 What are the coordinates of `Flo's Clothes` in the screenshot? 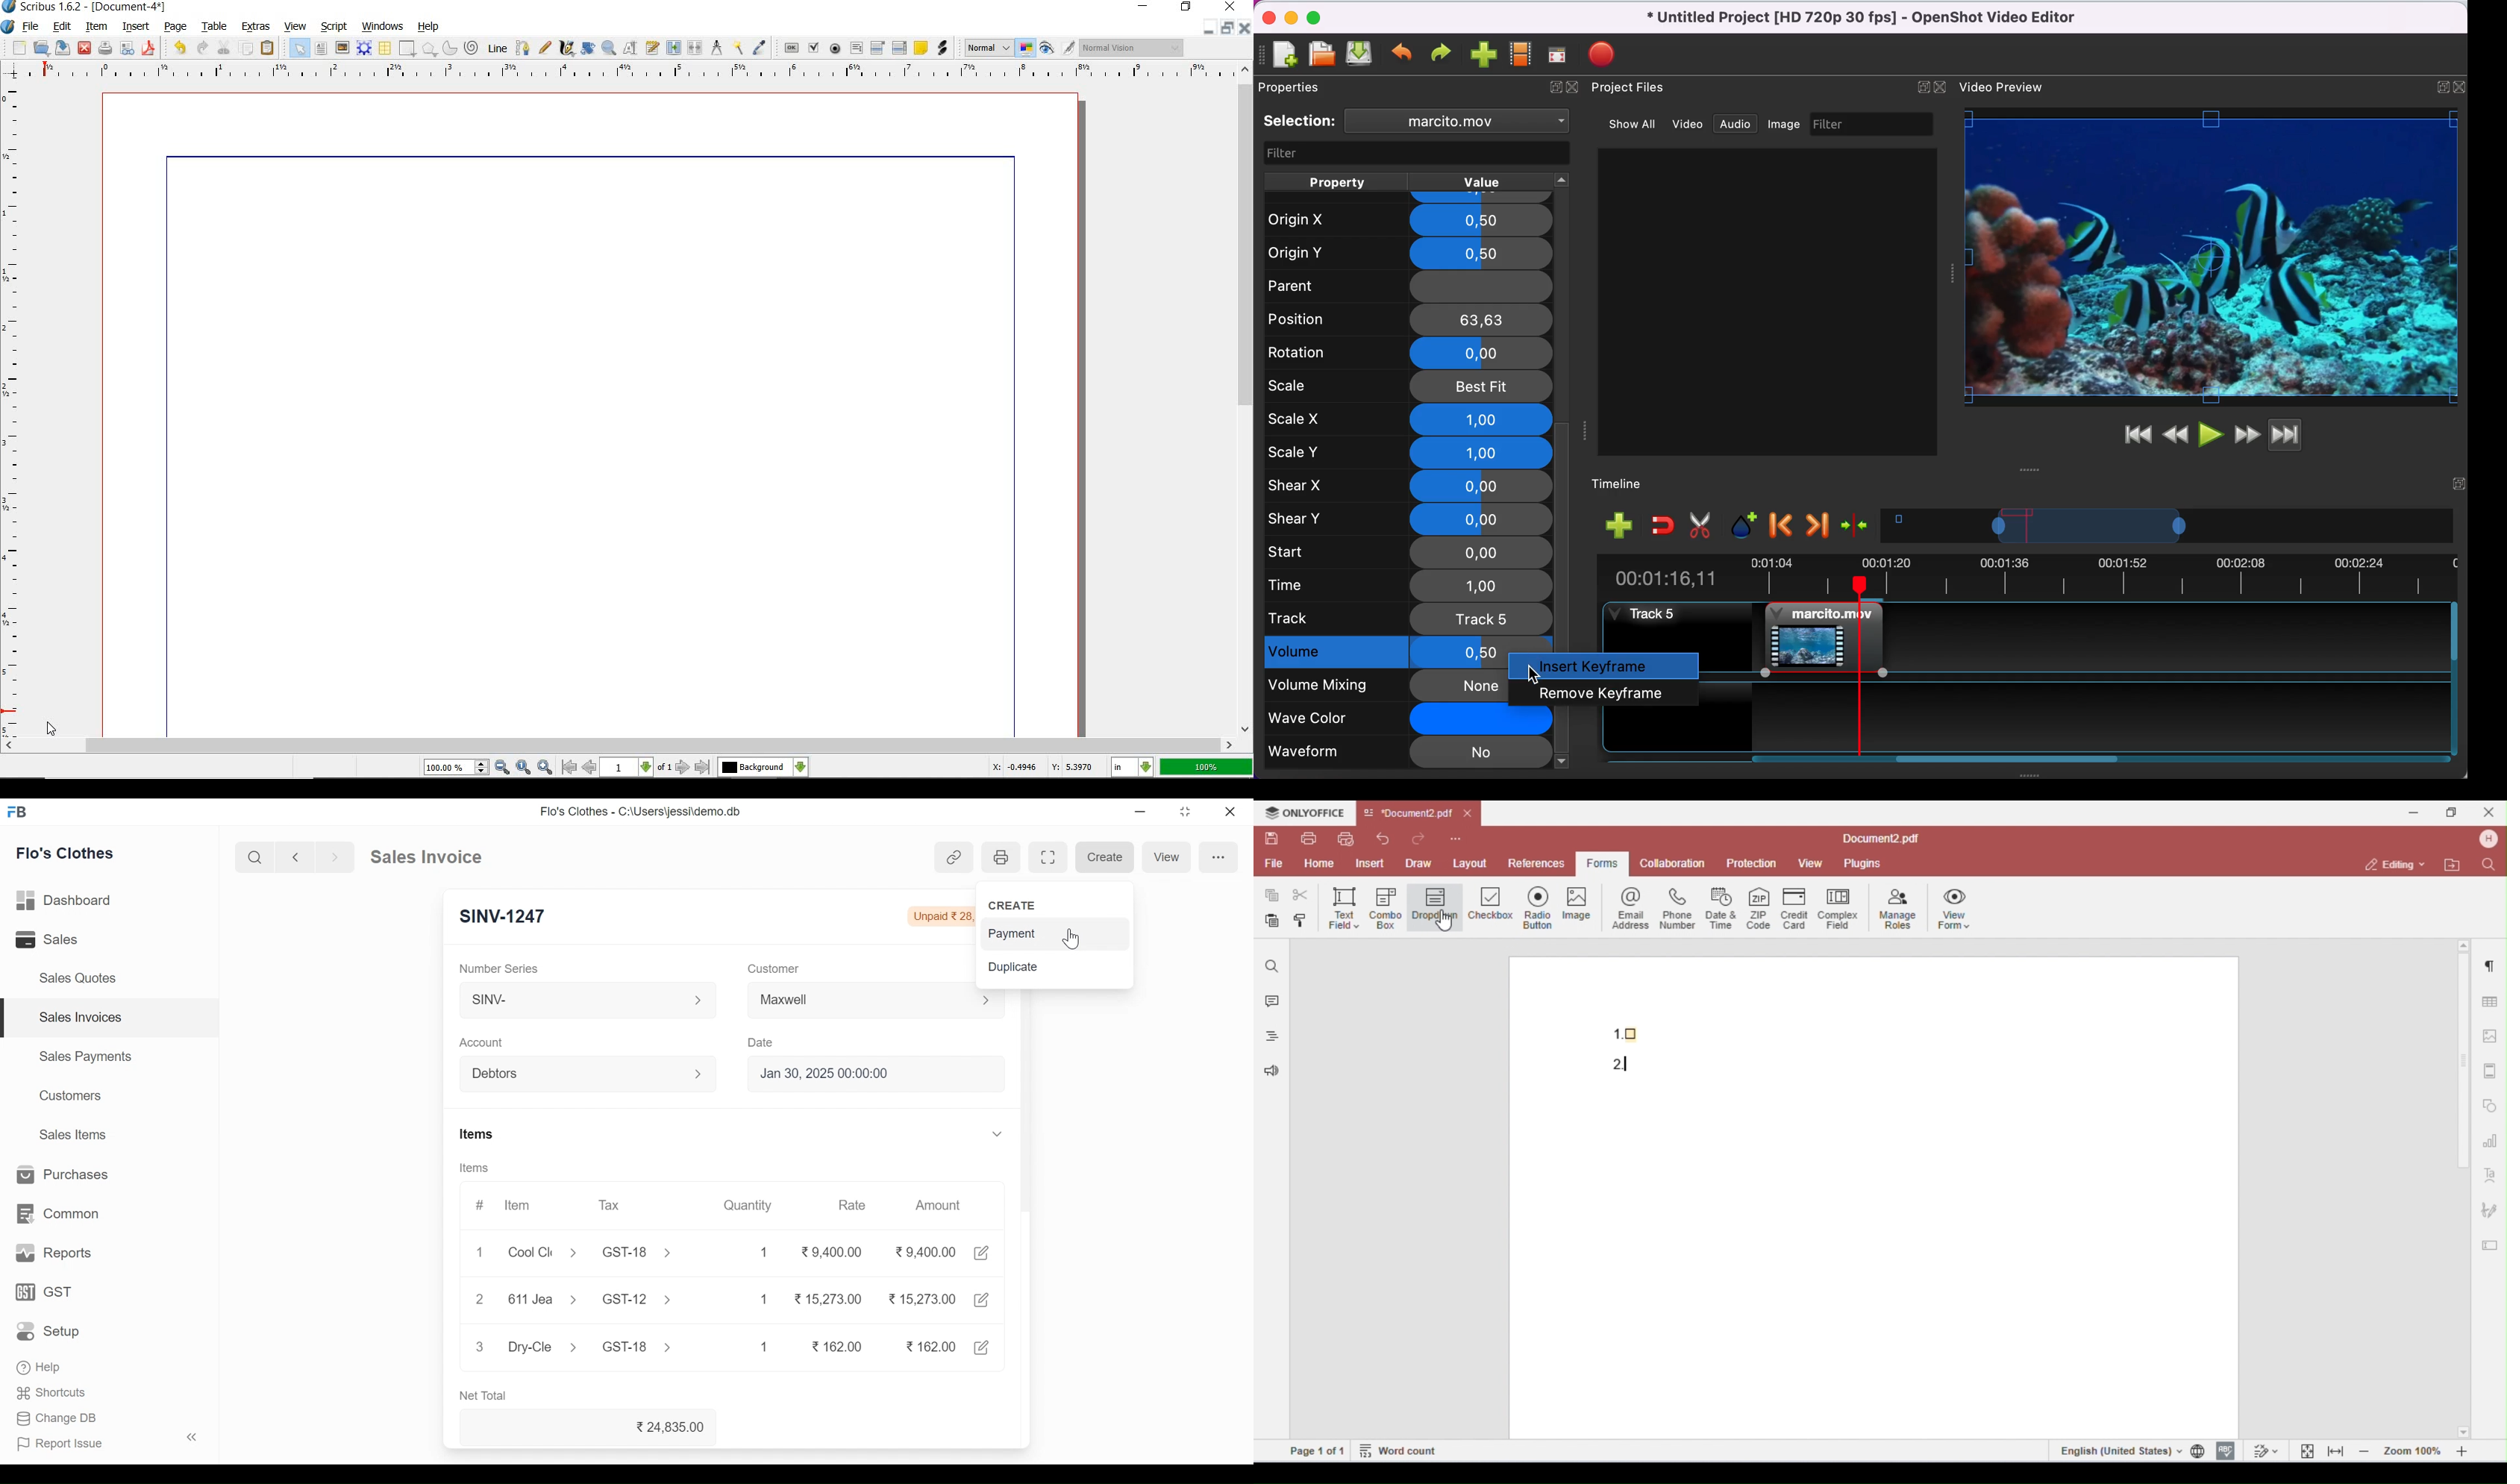 It's located at (67, 853).